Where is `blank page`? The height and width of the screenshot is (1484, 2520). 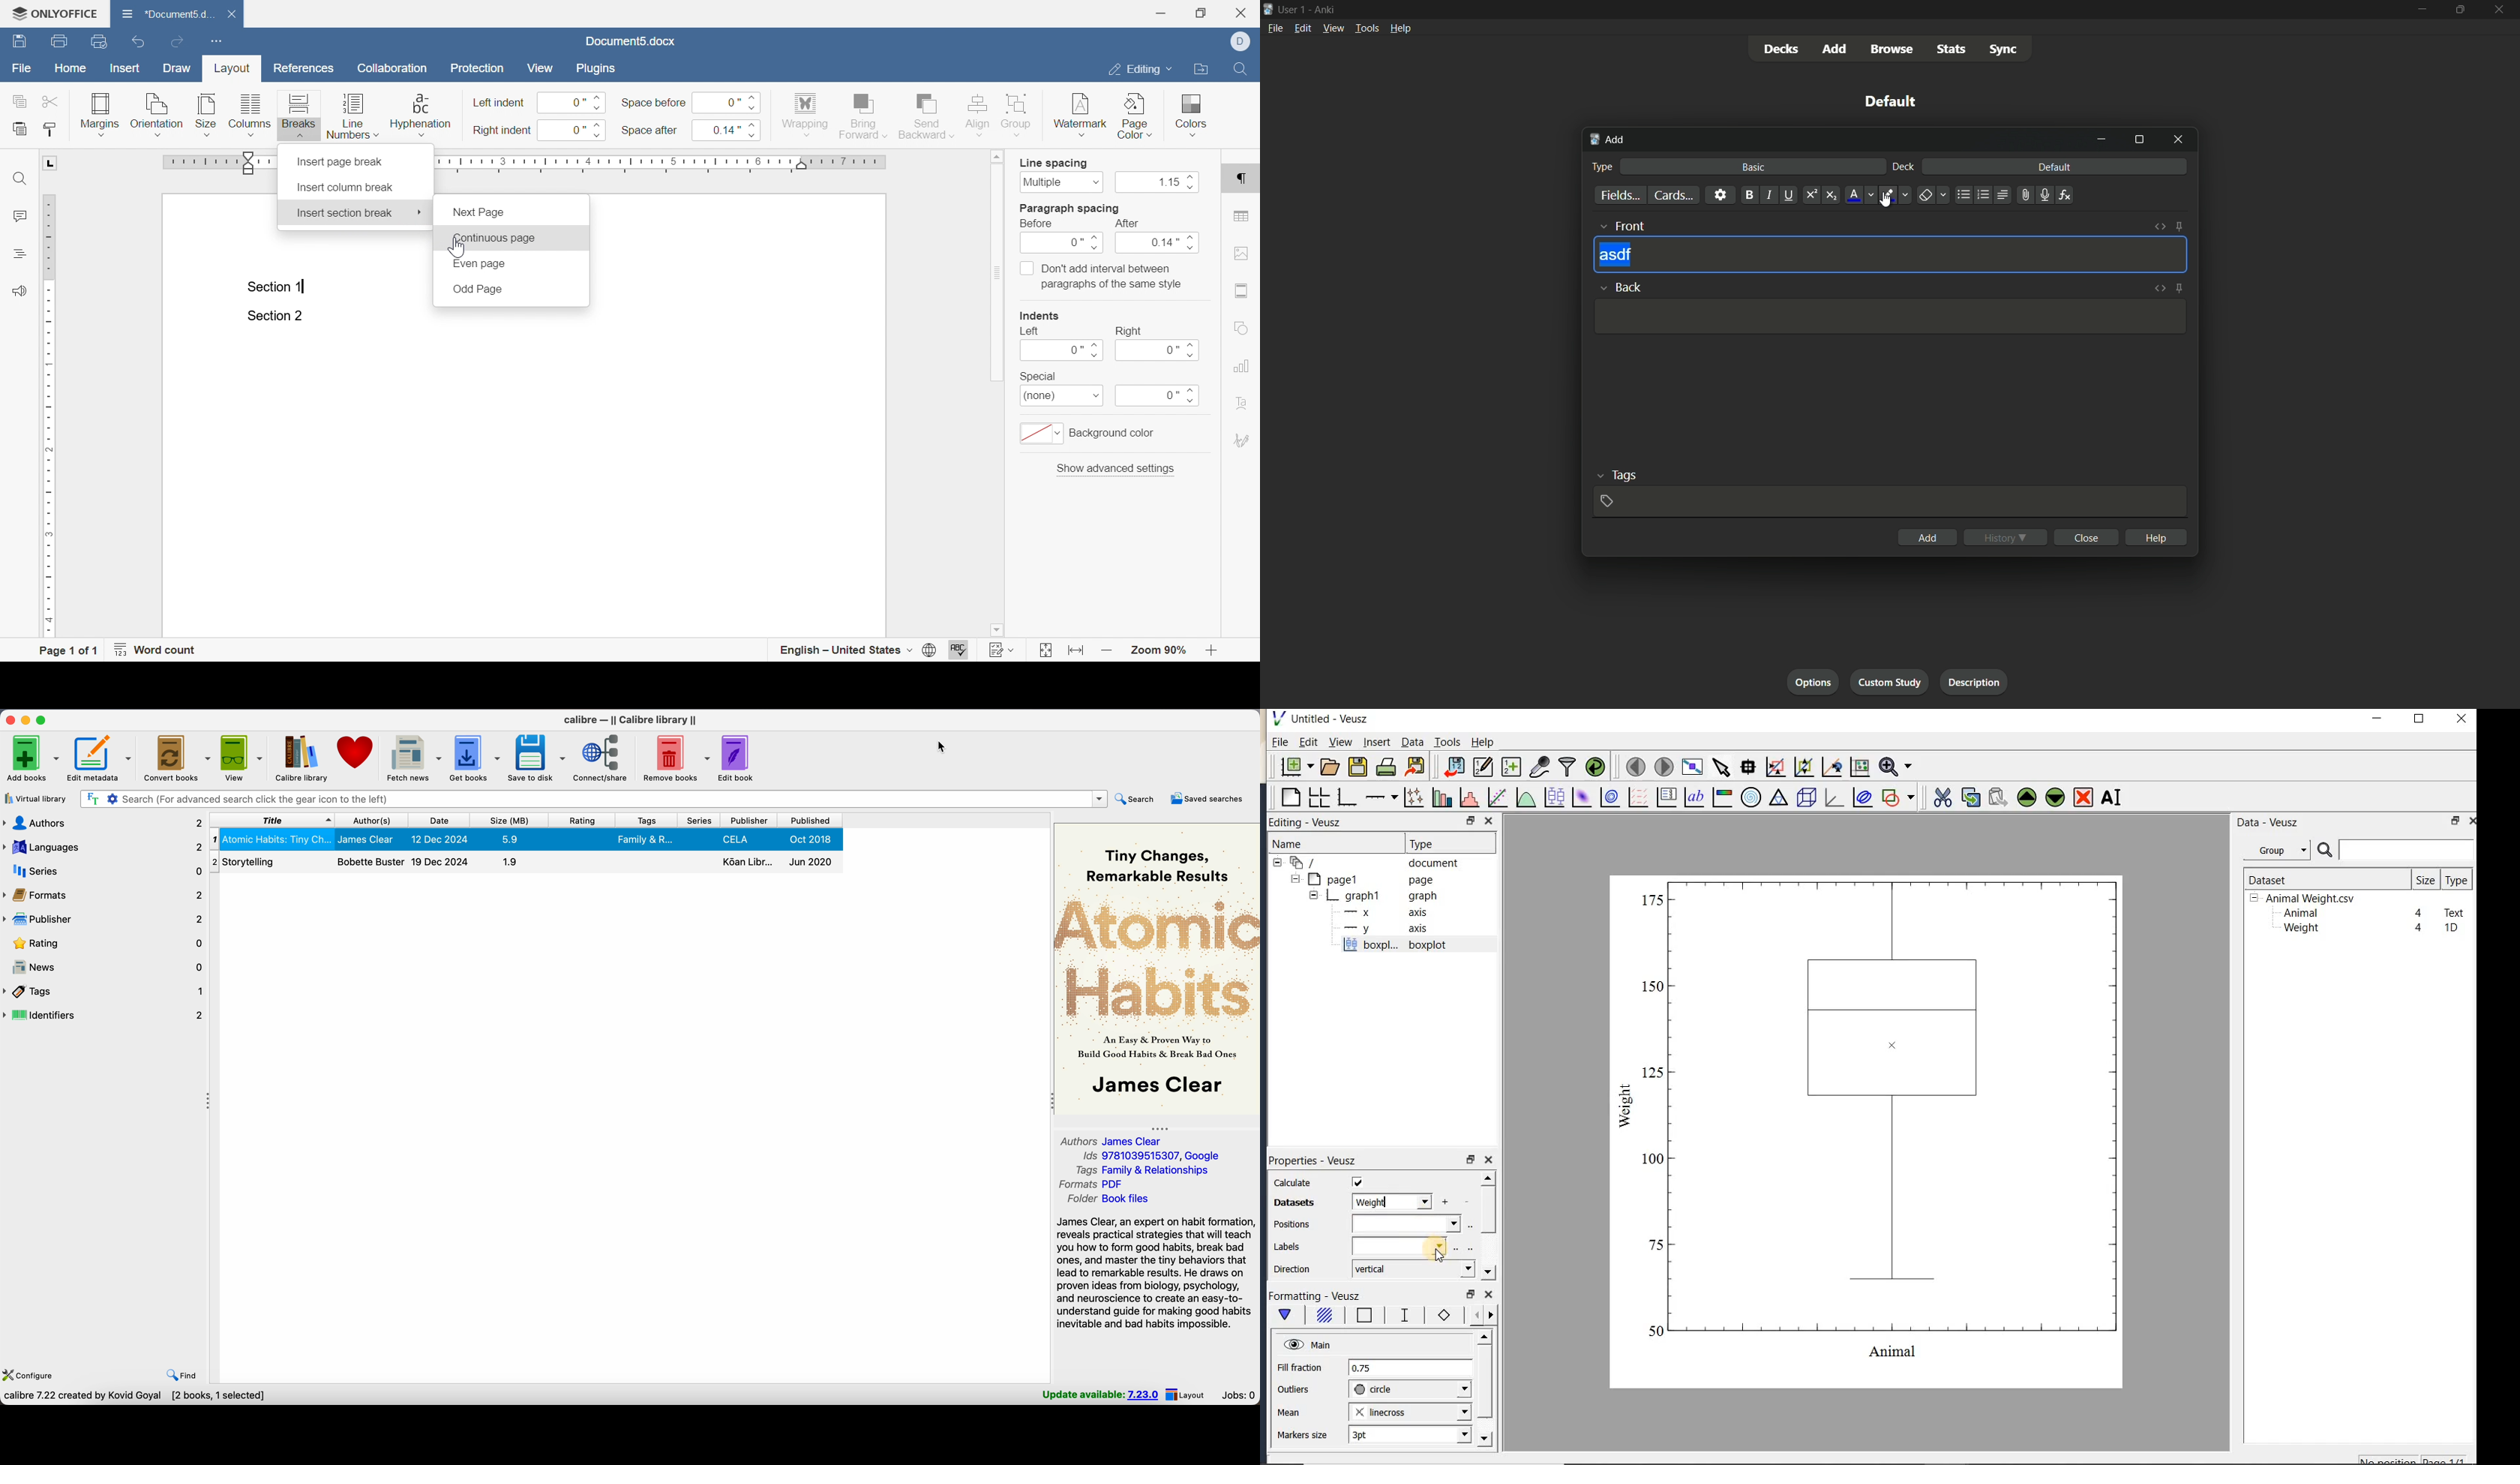
blank page is located at coordinates (1289, 798).